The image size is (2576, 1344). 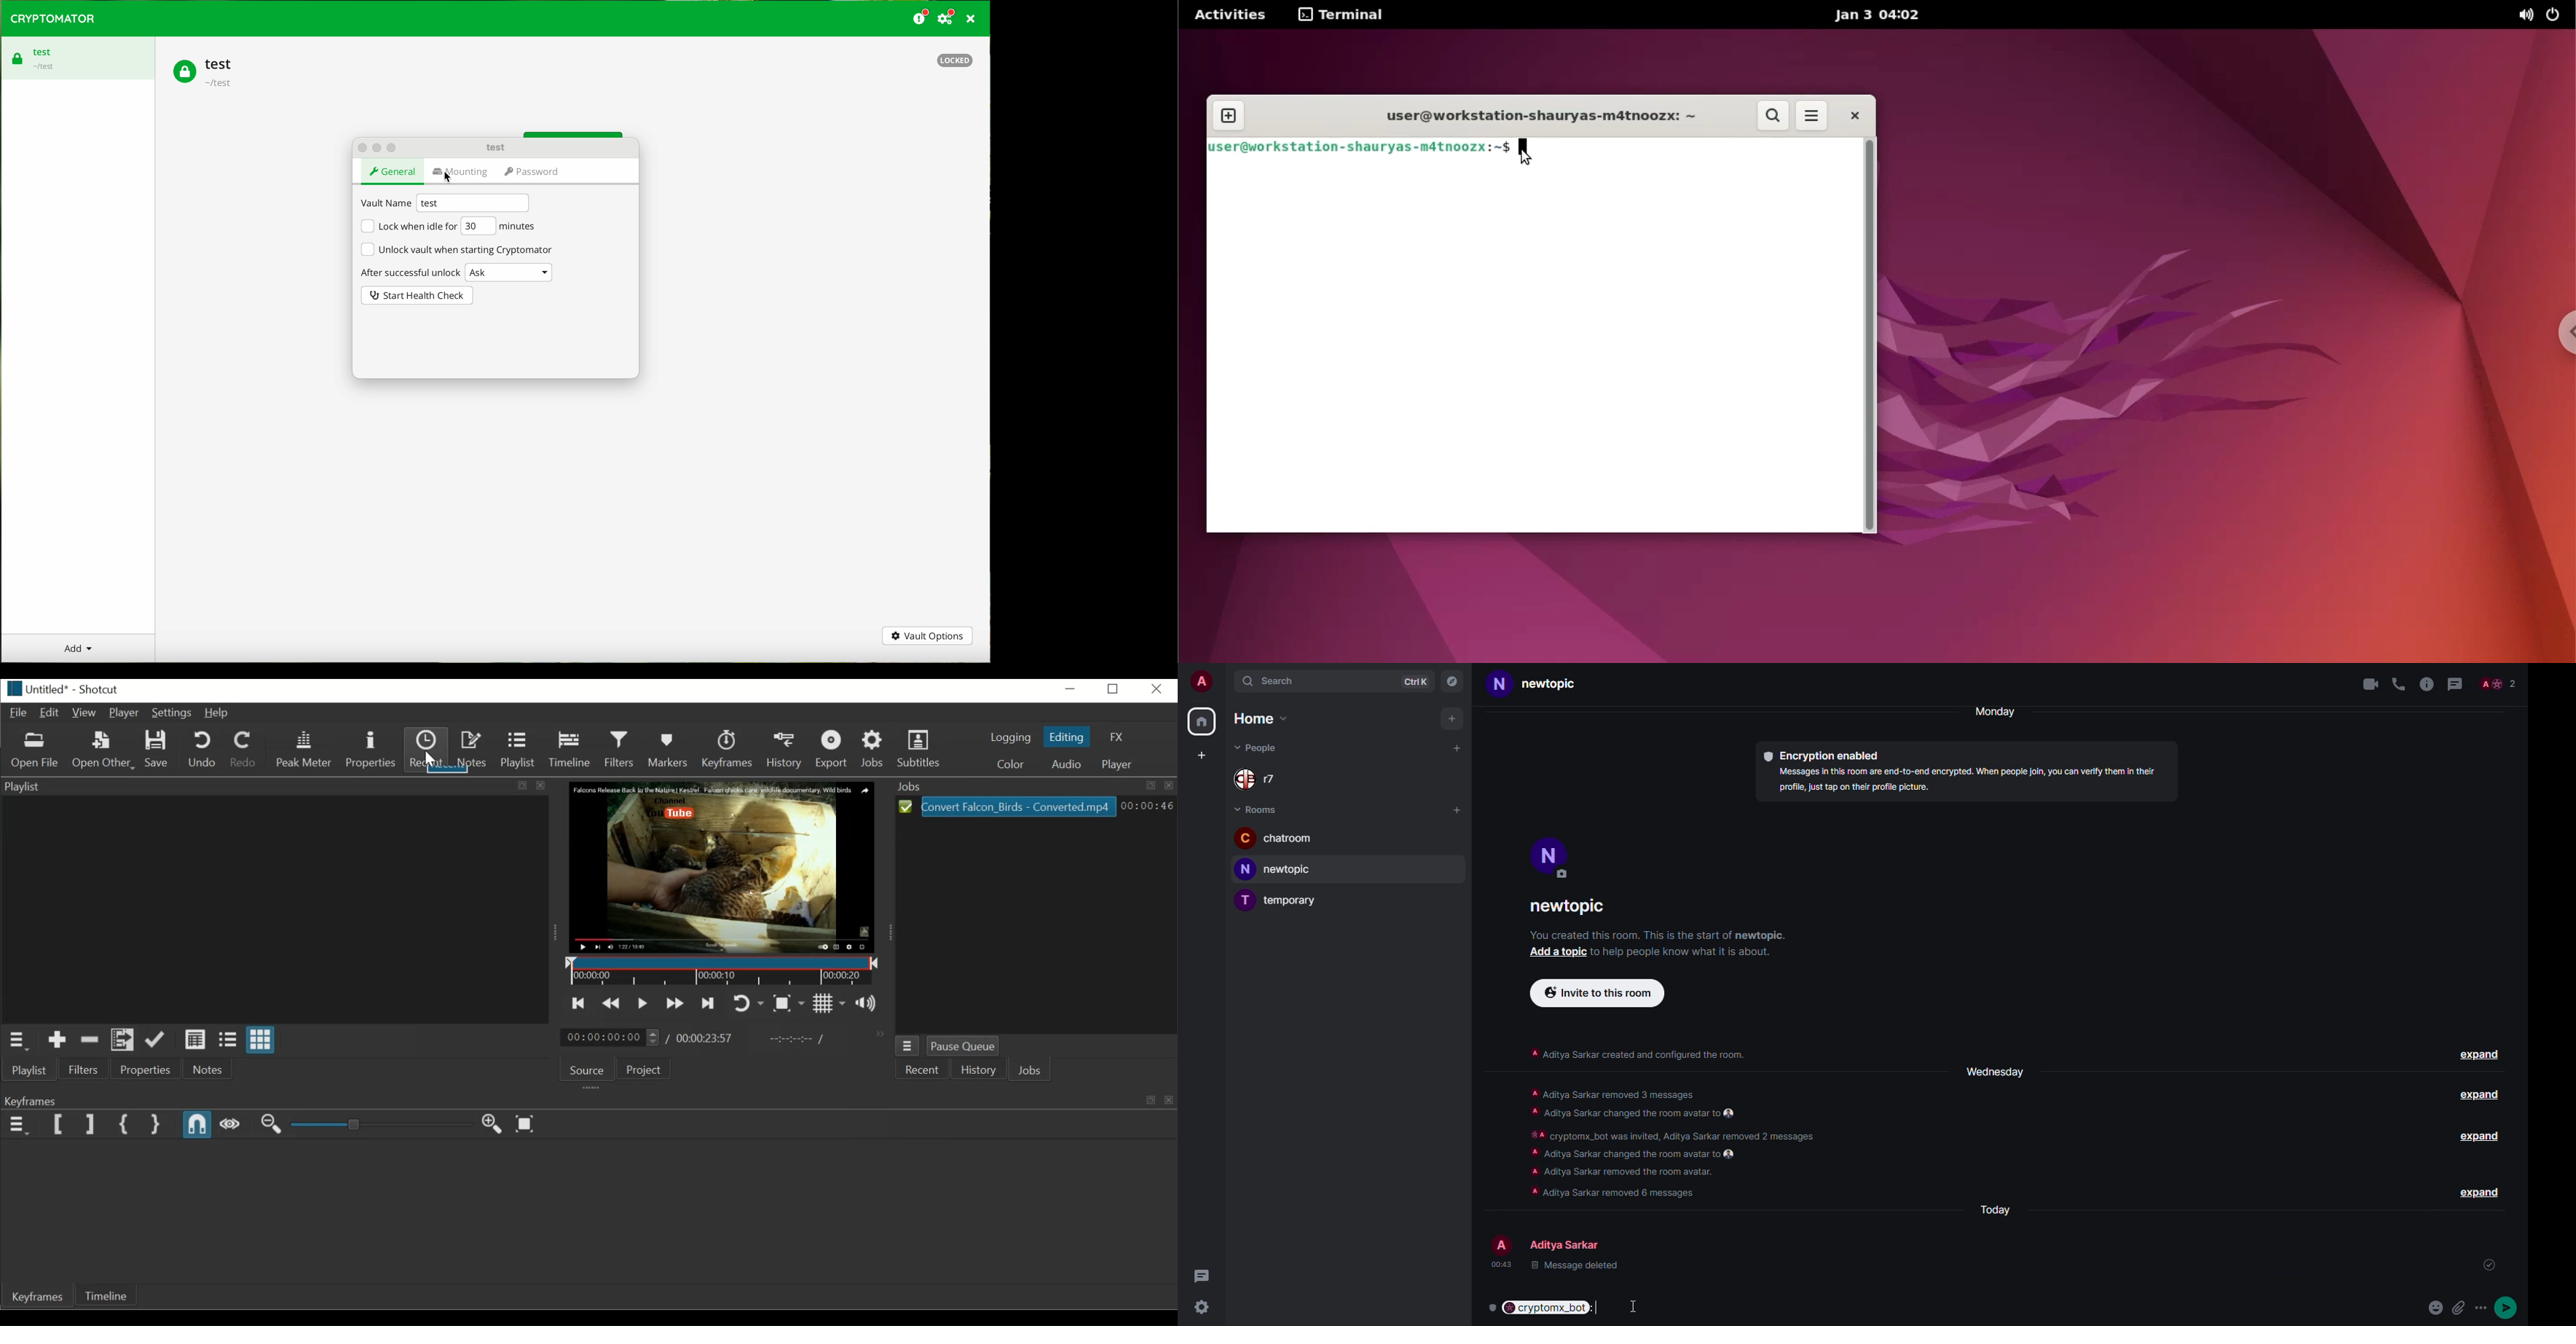 I want to click on FX, so click(x=1114, y=737).